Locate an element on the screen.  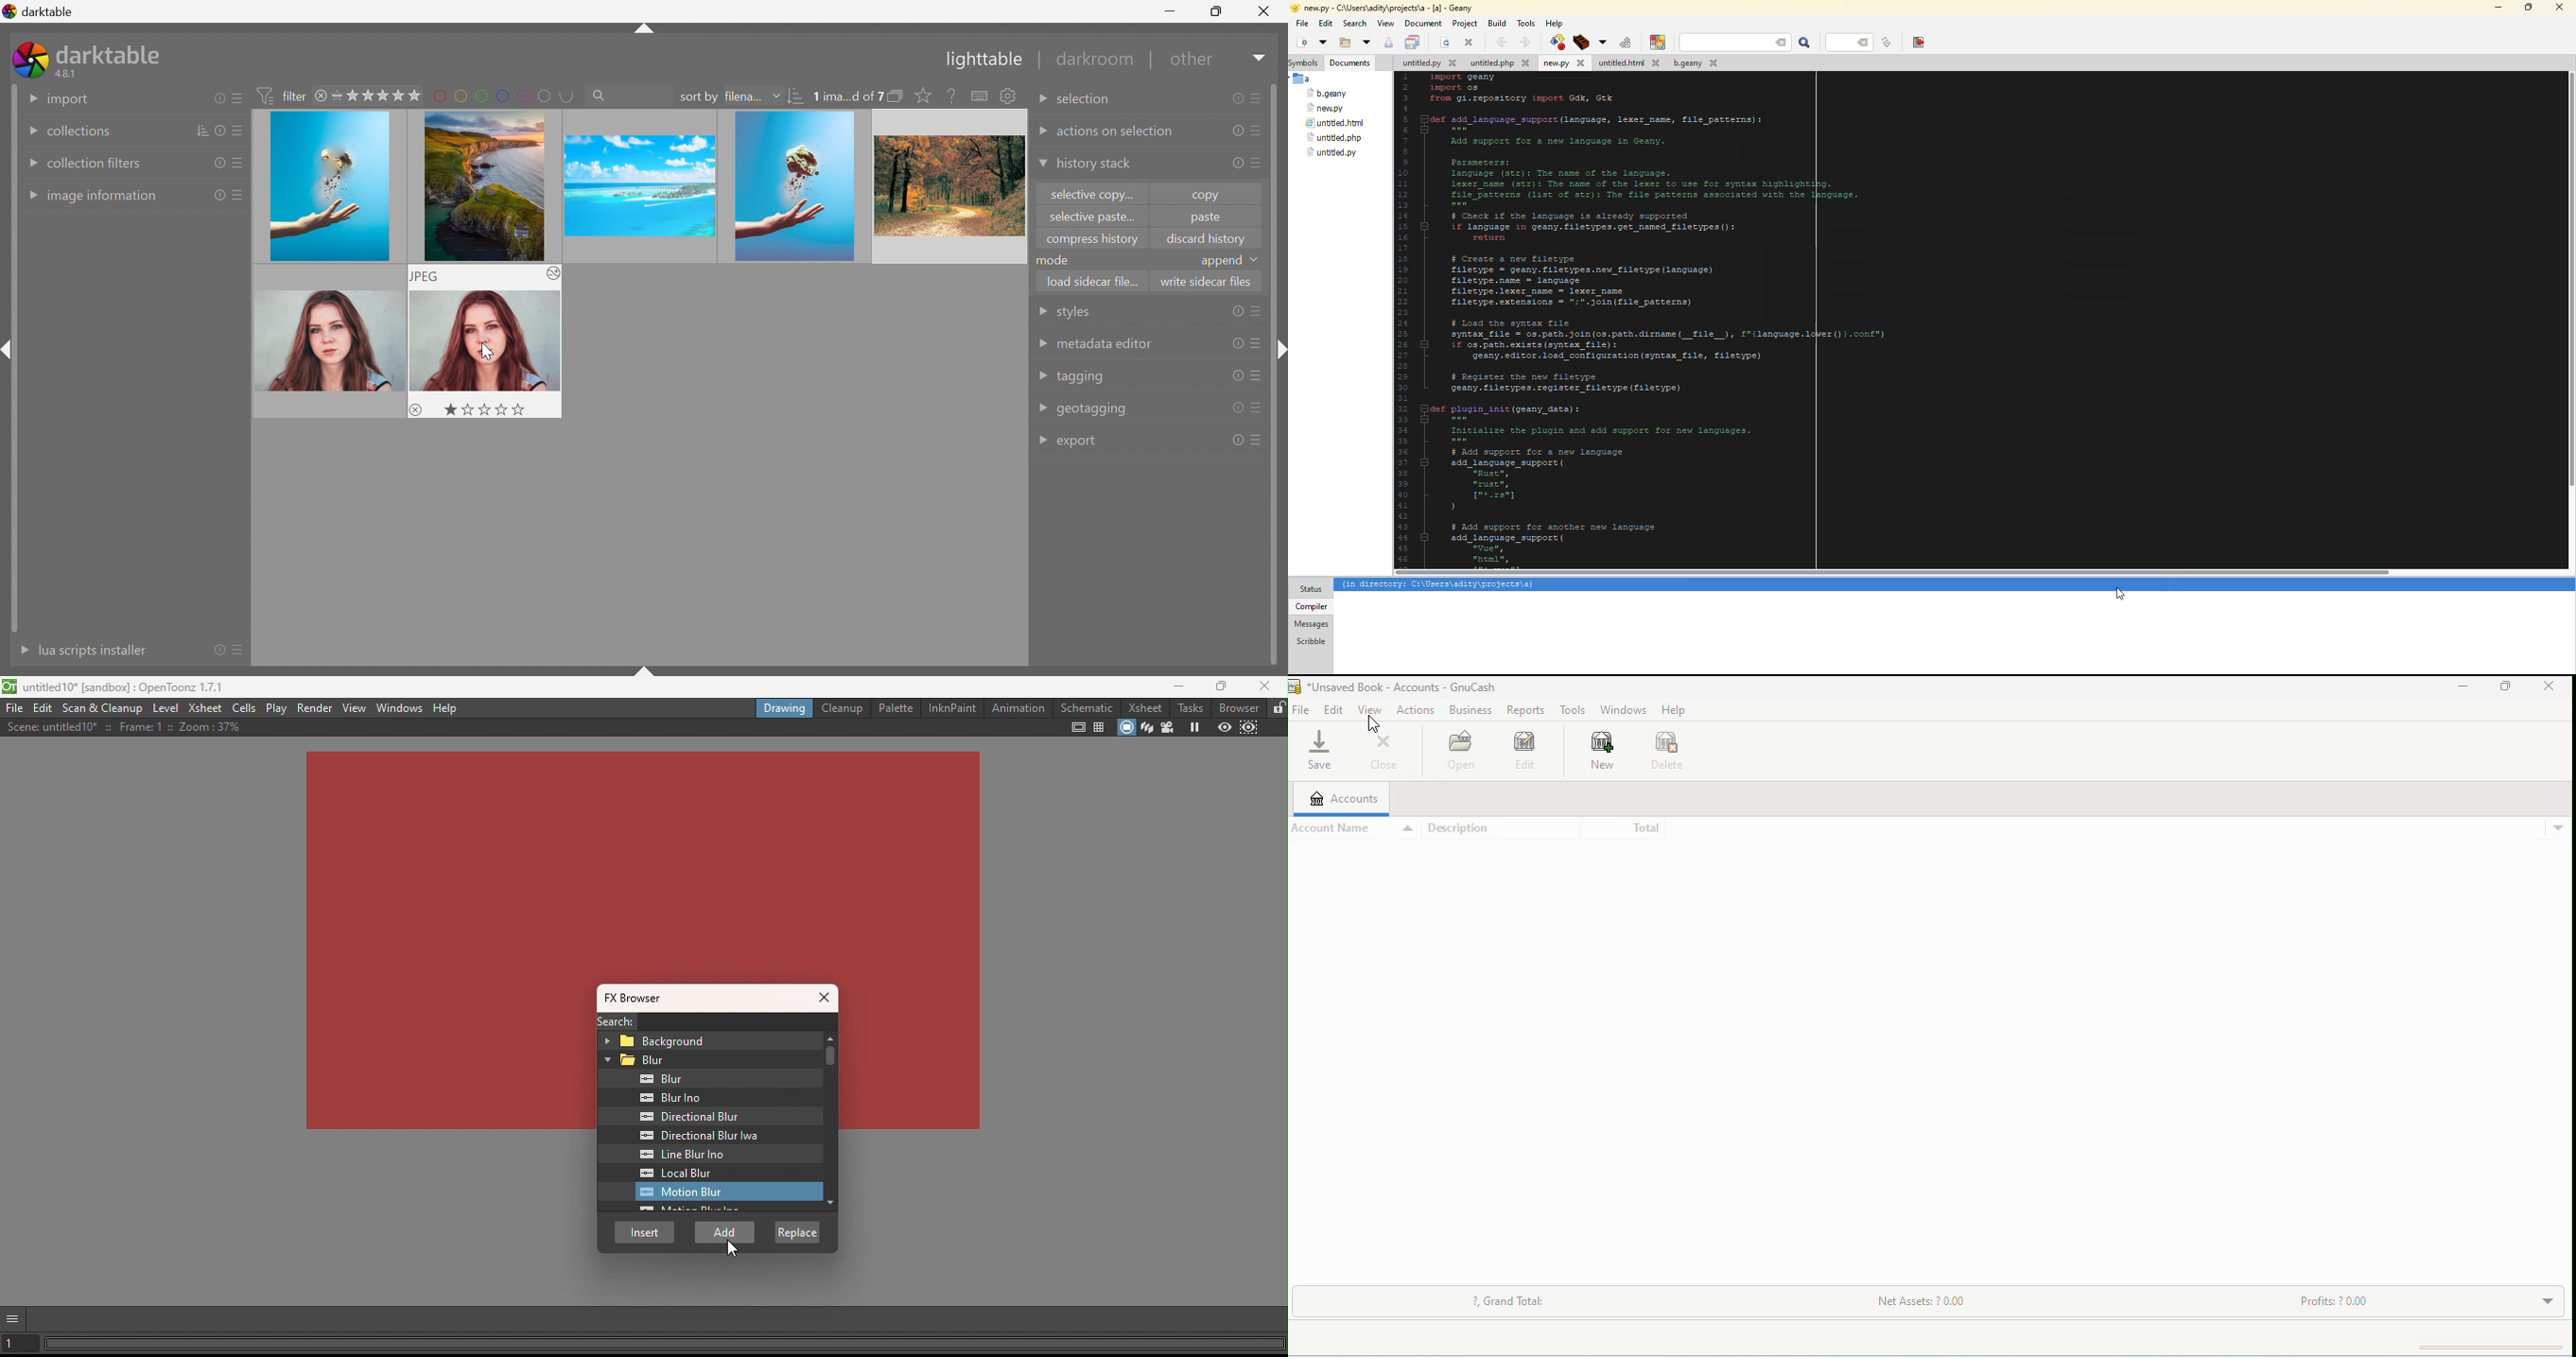
reset is located at coordinates (1234, 130).